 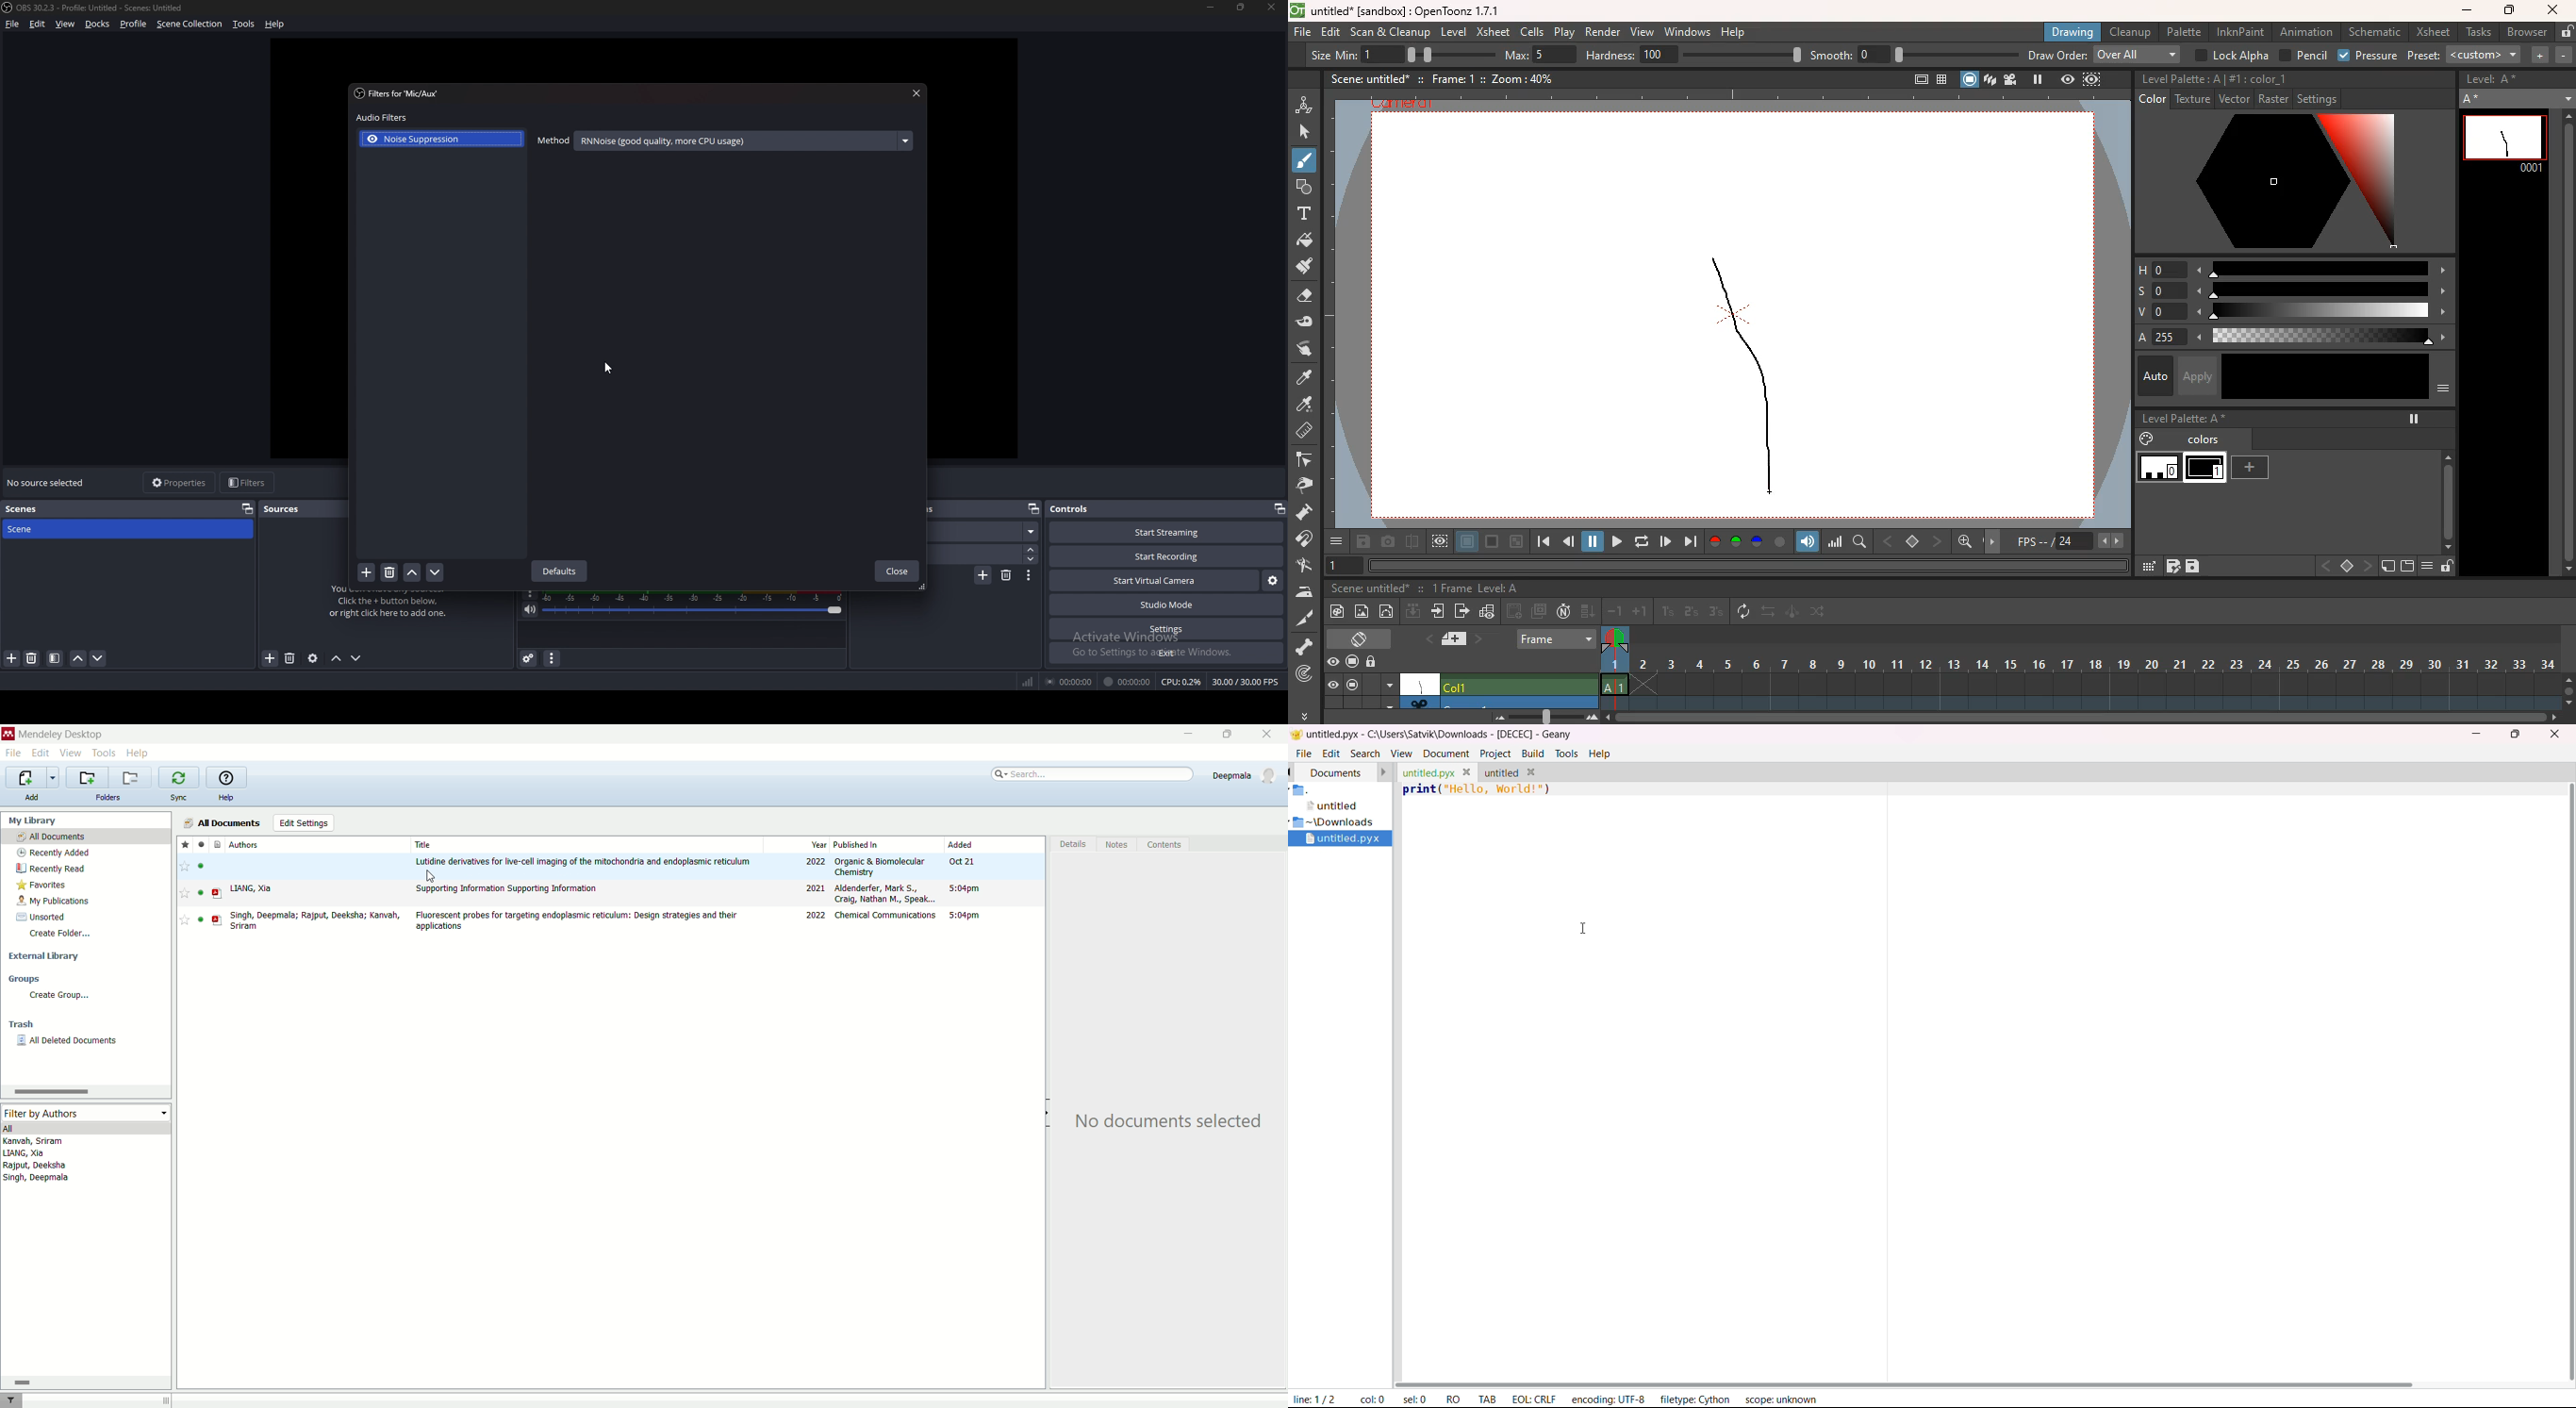 I want to click on save, so click(x=1362, y=543).